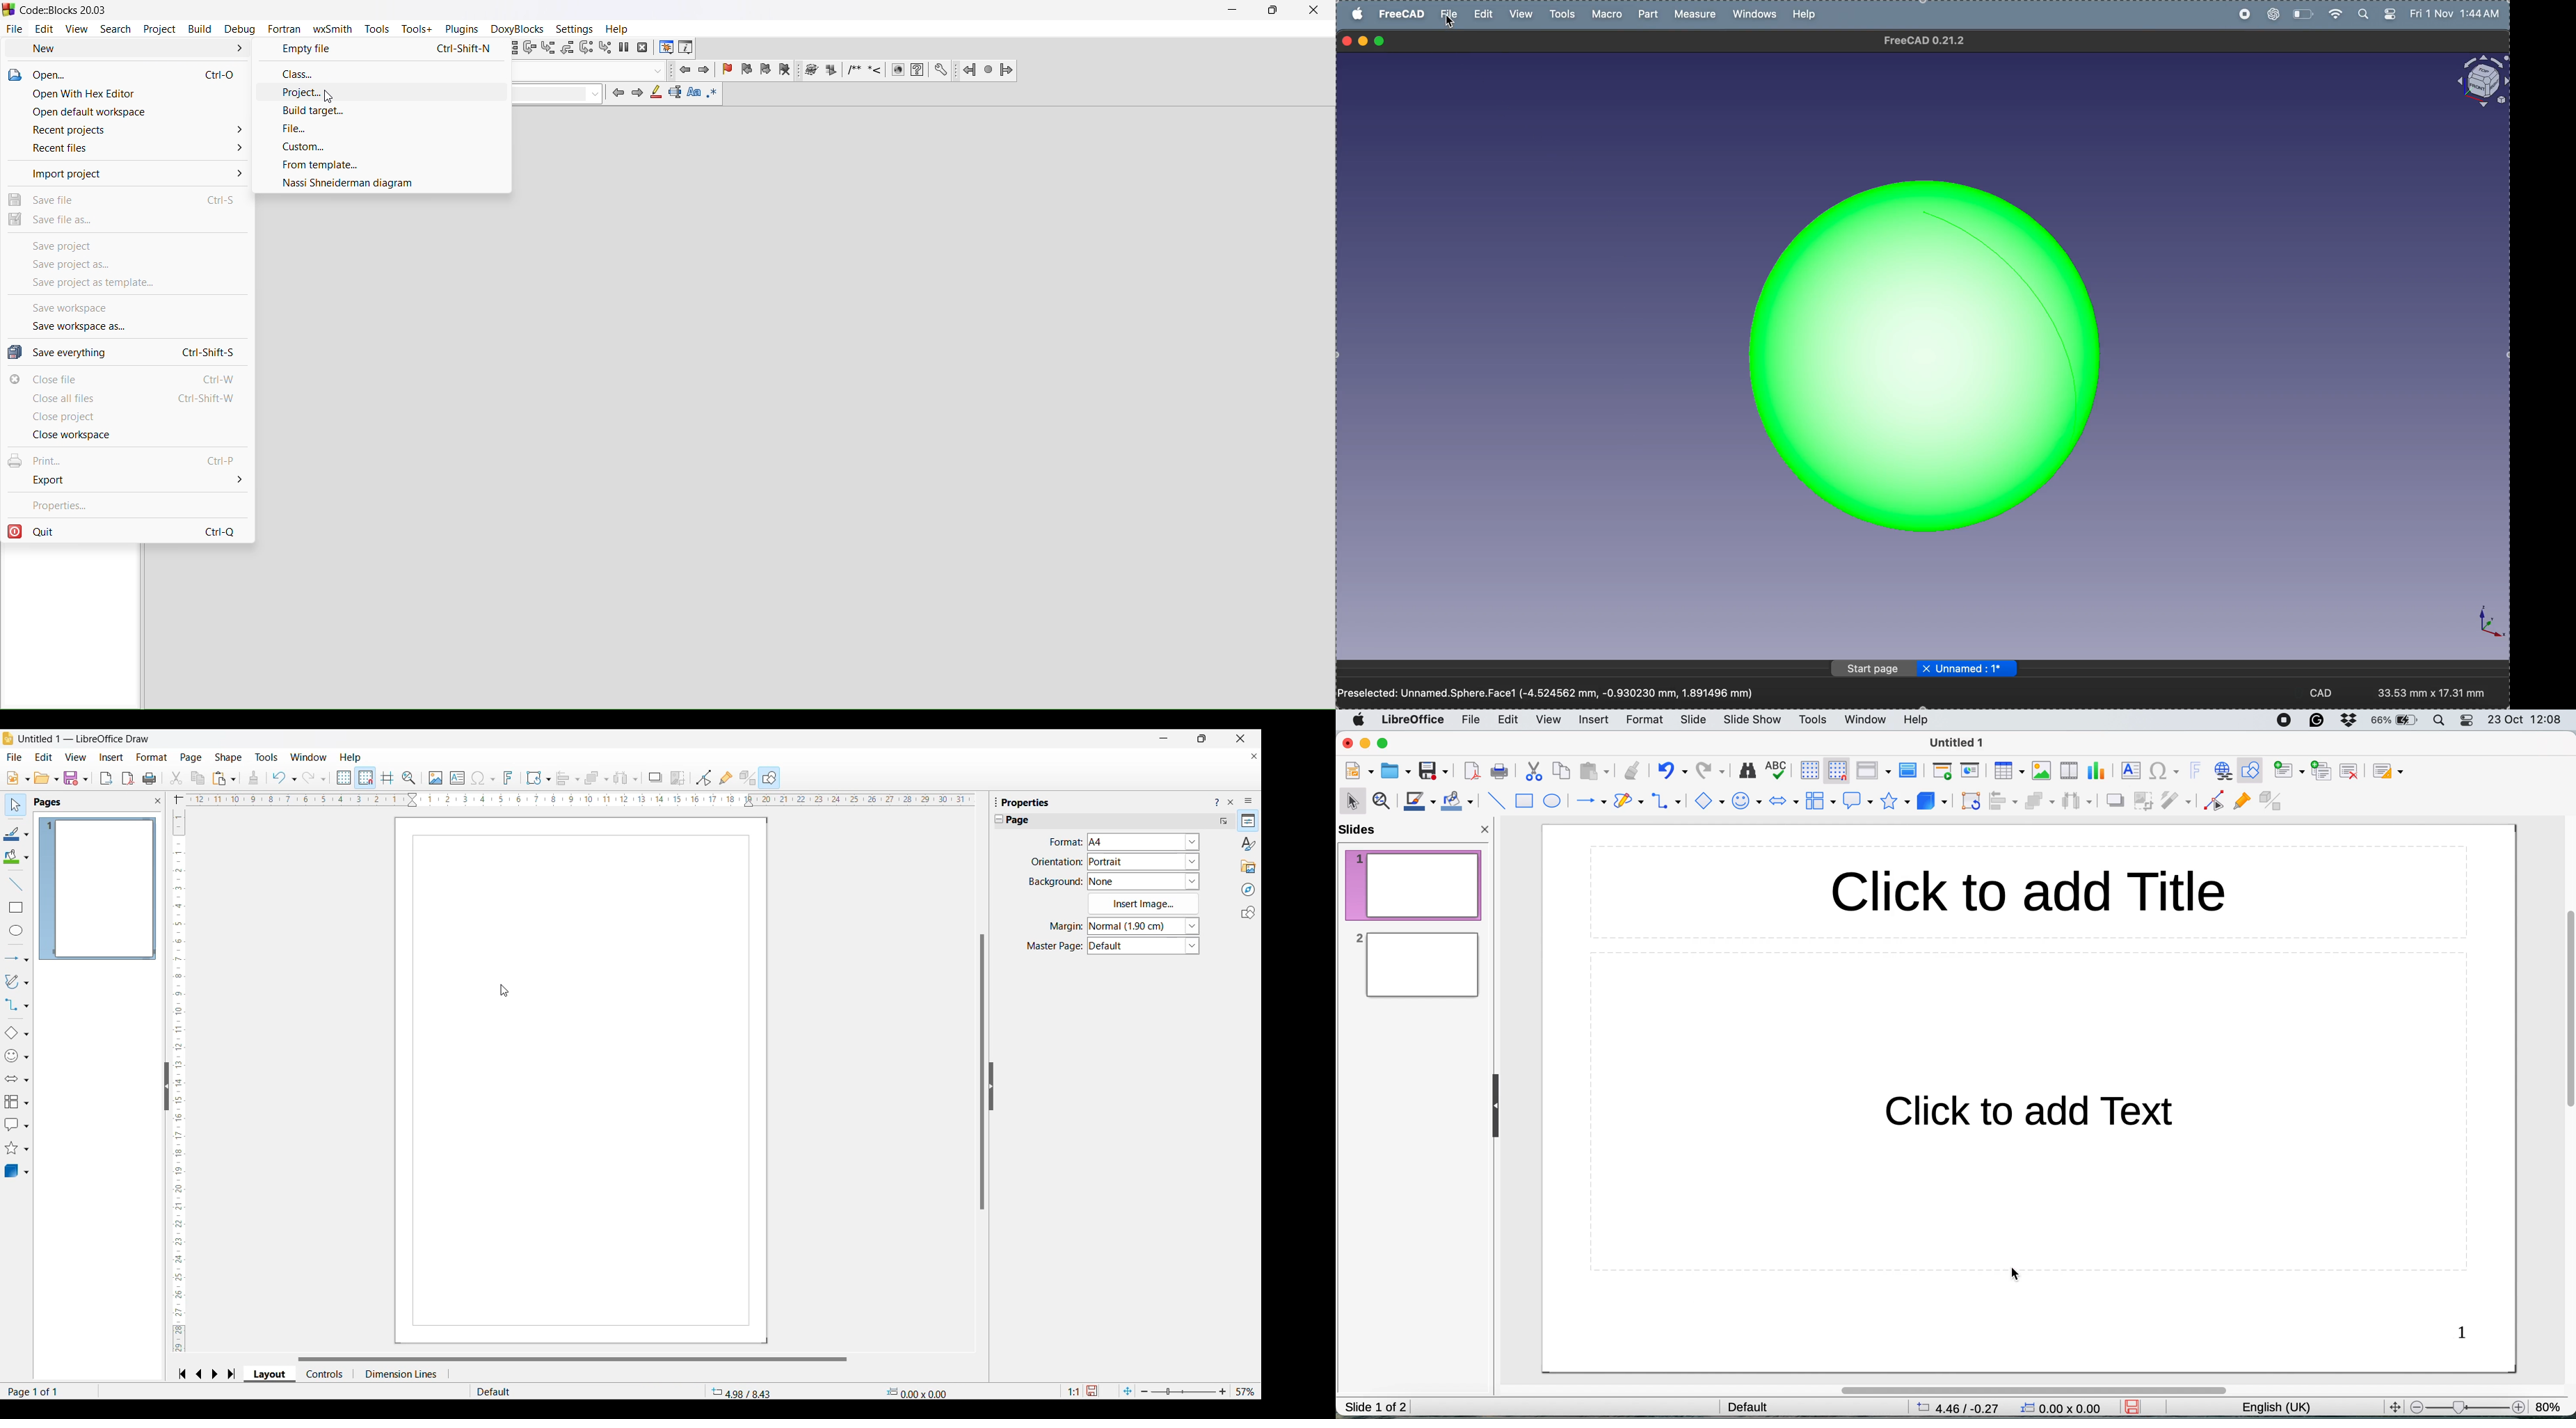 This screenshot has width=2576, height=1428. I want to click on debugging windows, so click(664, 49).